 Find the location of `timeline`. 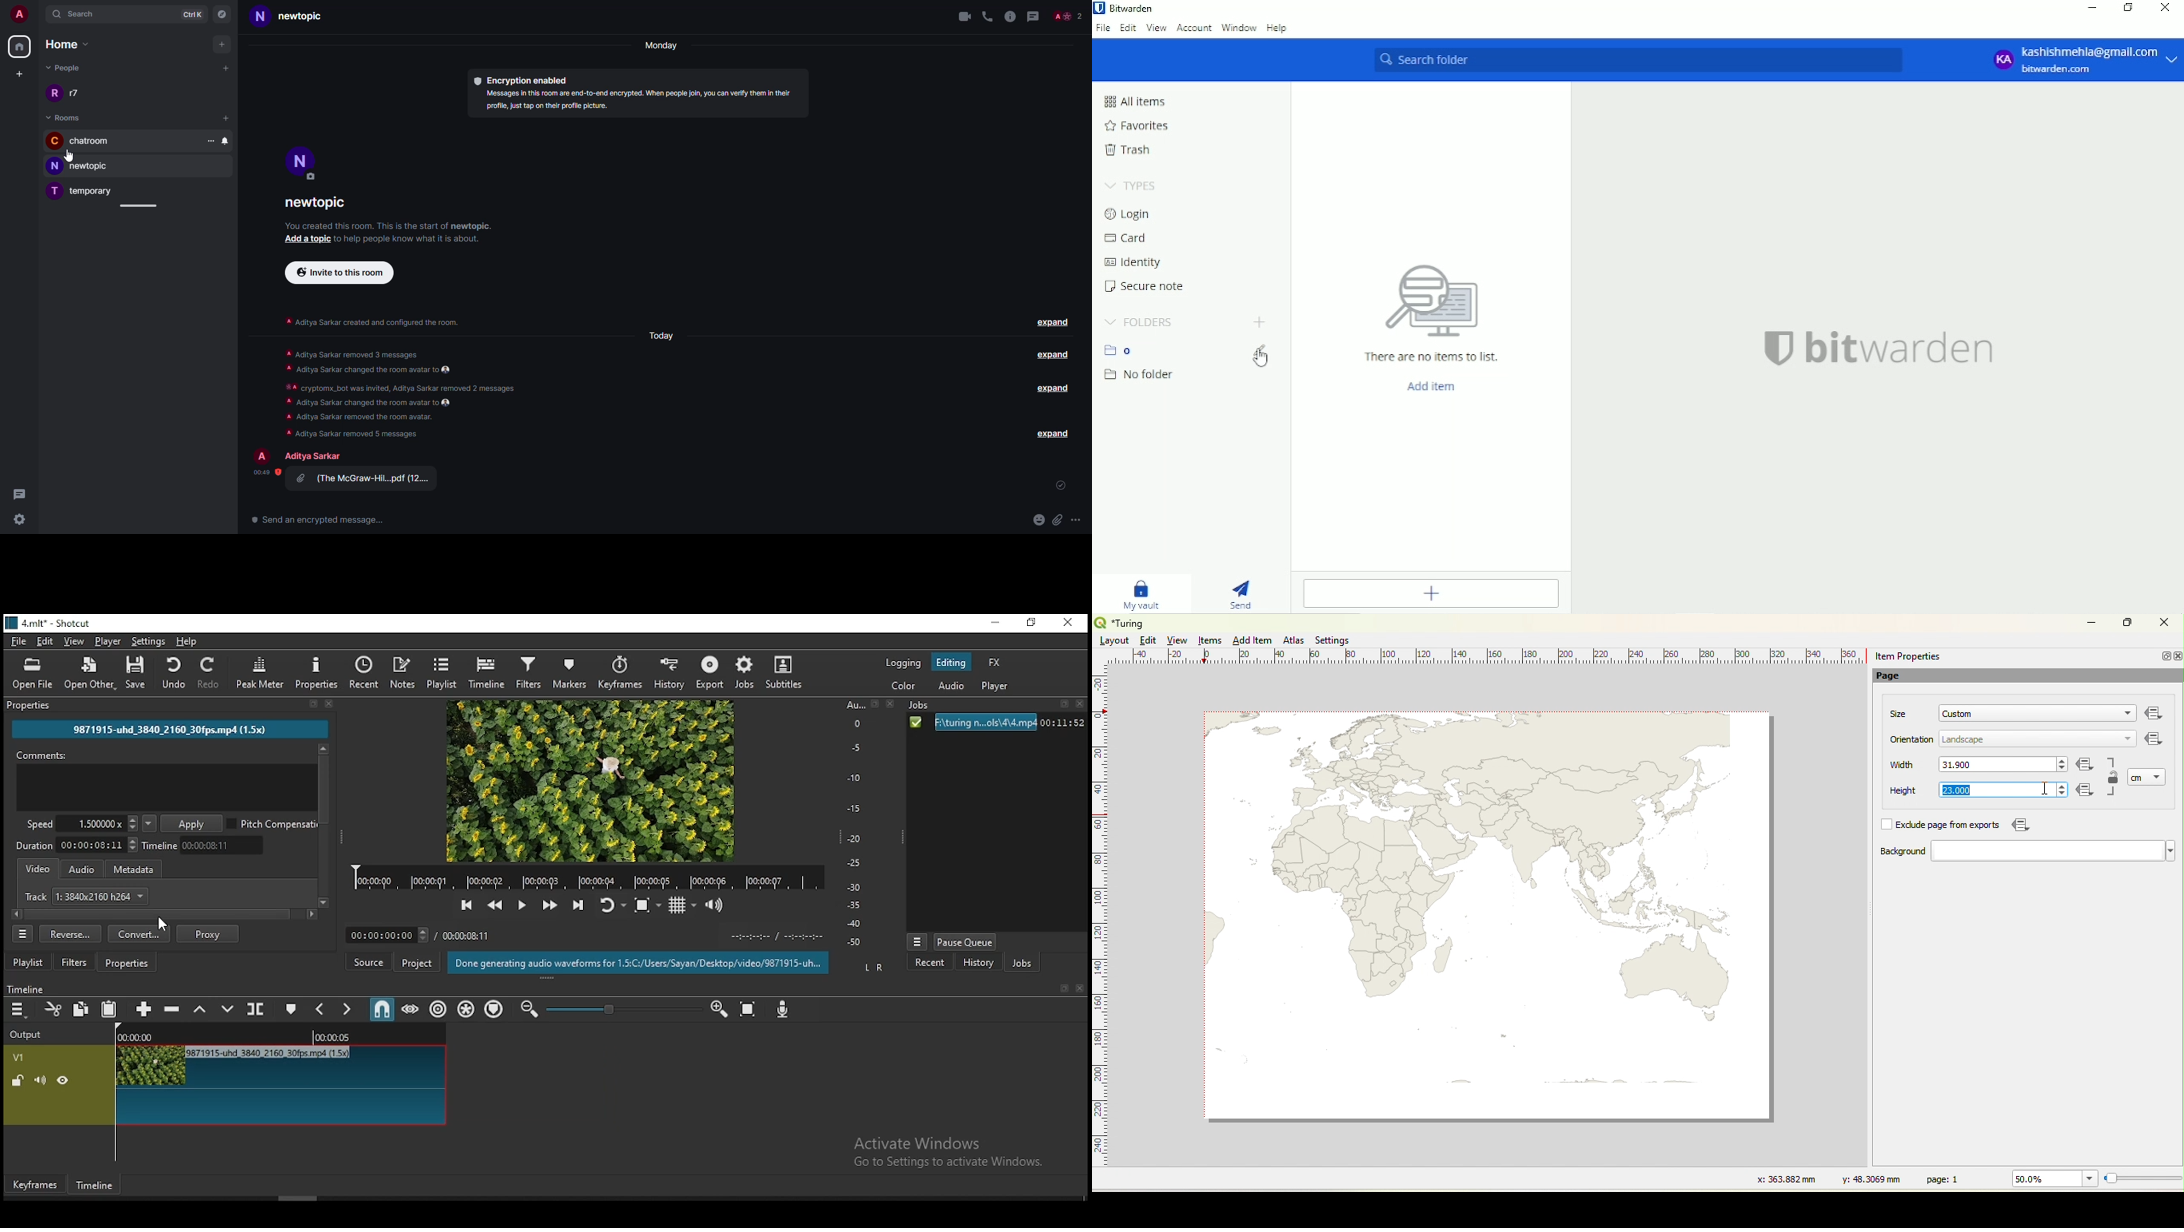

timeline is located at coordinates (204, 846).